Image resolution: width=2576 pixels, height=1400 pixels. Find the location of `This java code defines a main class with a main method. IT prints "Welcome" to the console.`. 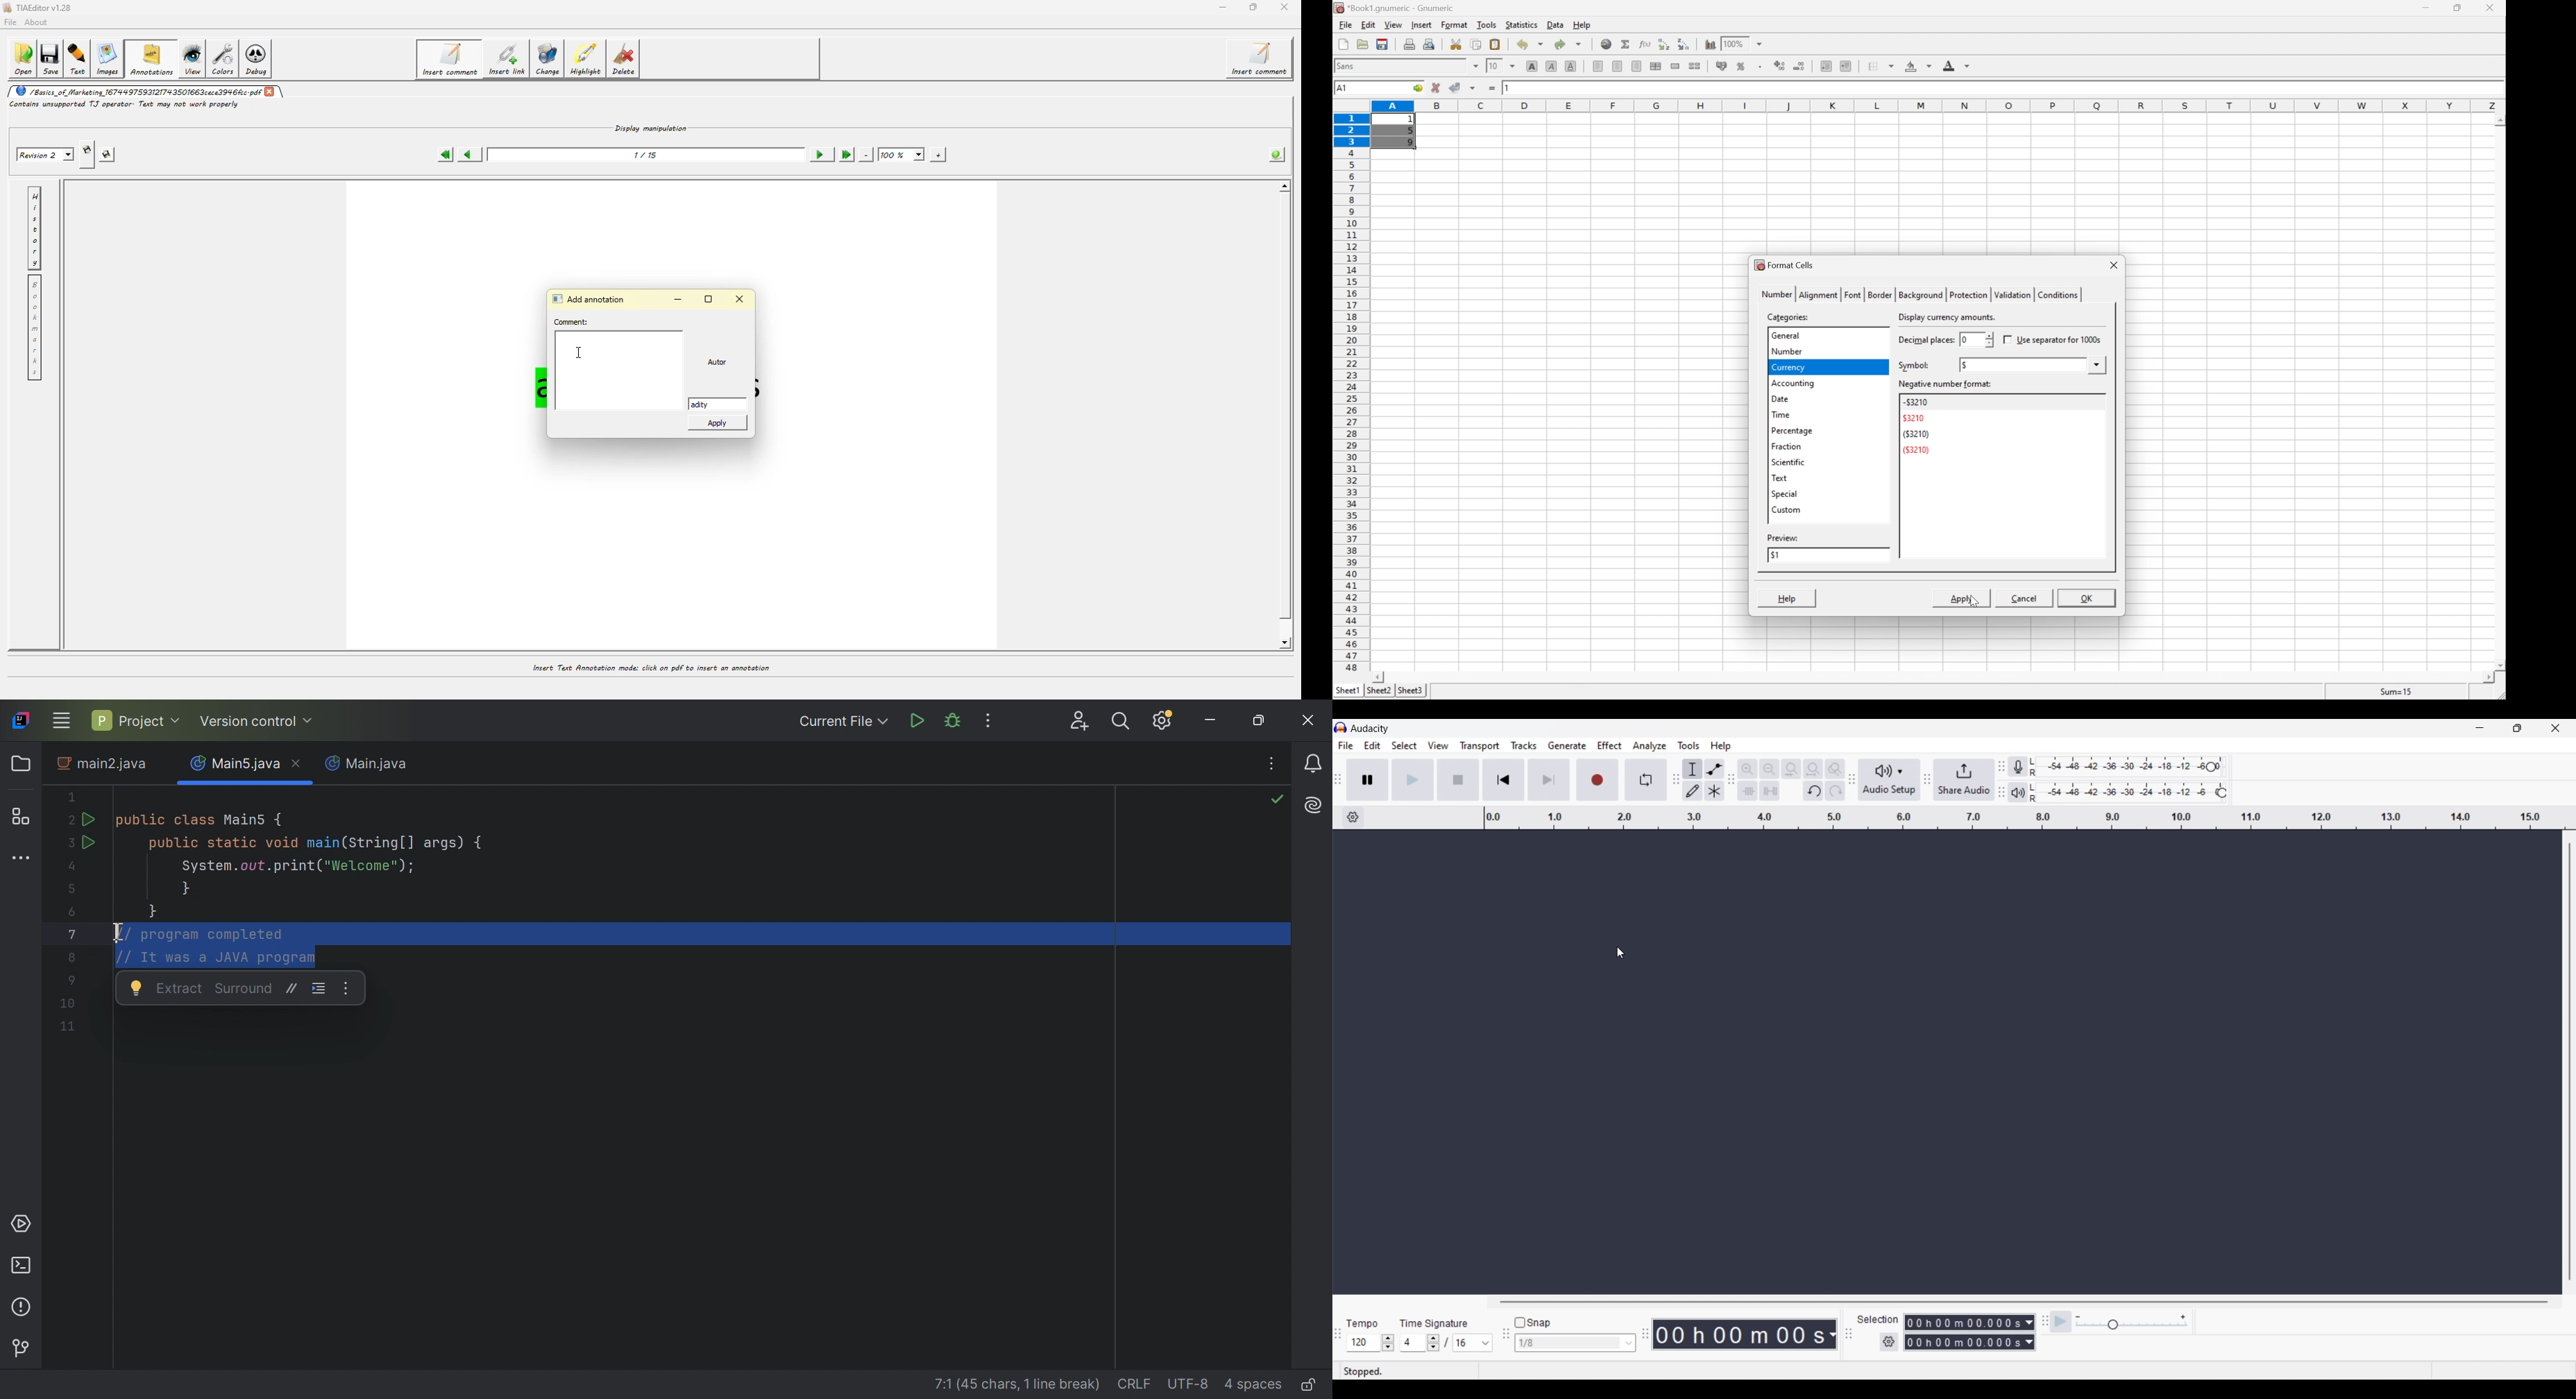

This java code defines a main class with a main method. IT prints "Welcome" to the console. is located at coordinates (275, 851).